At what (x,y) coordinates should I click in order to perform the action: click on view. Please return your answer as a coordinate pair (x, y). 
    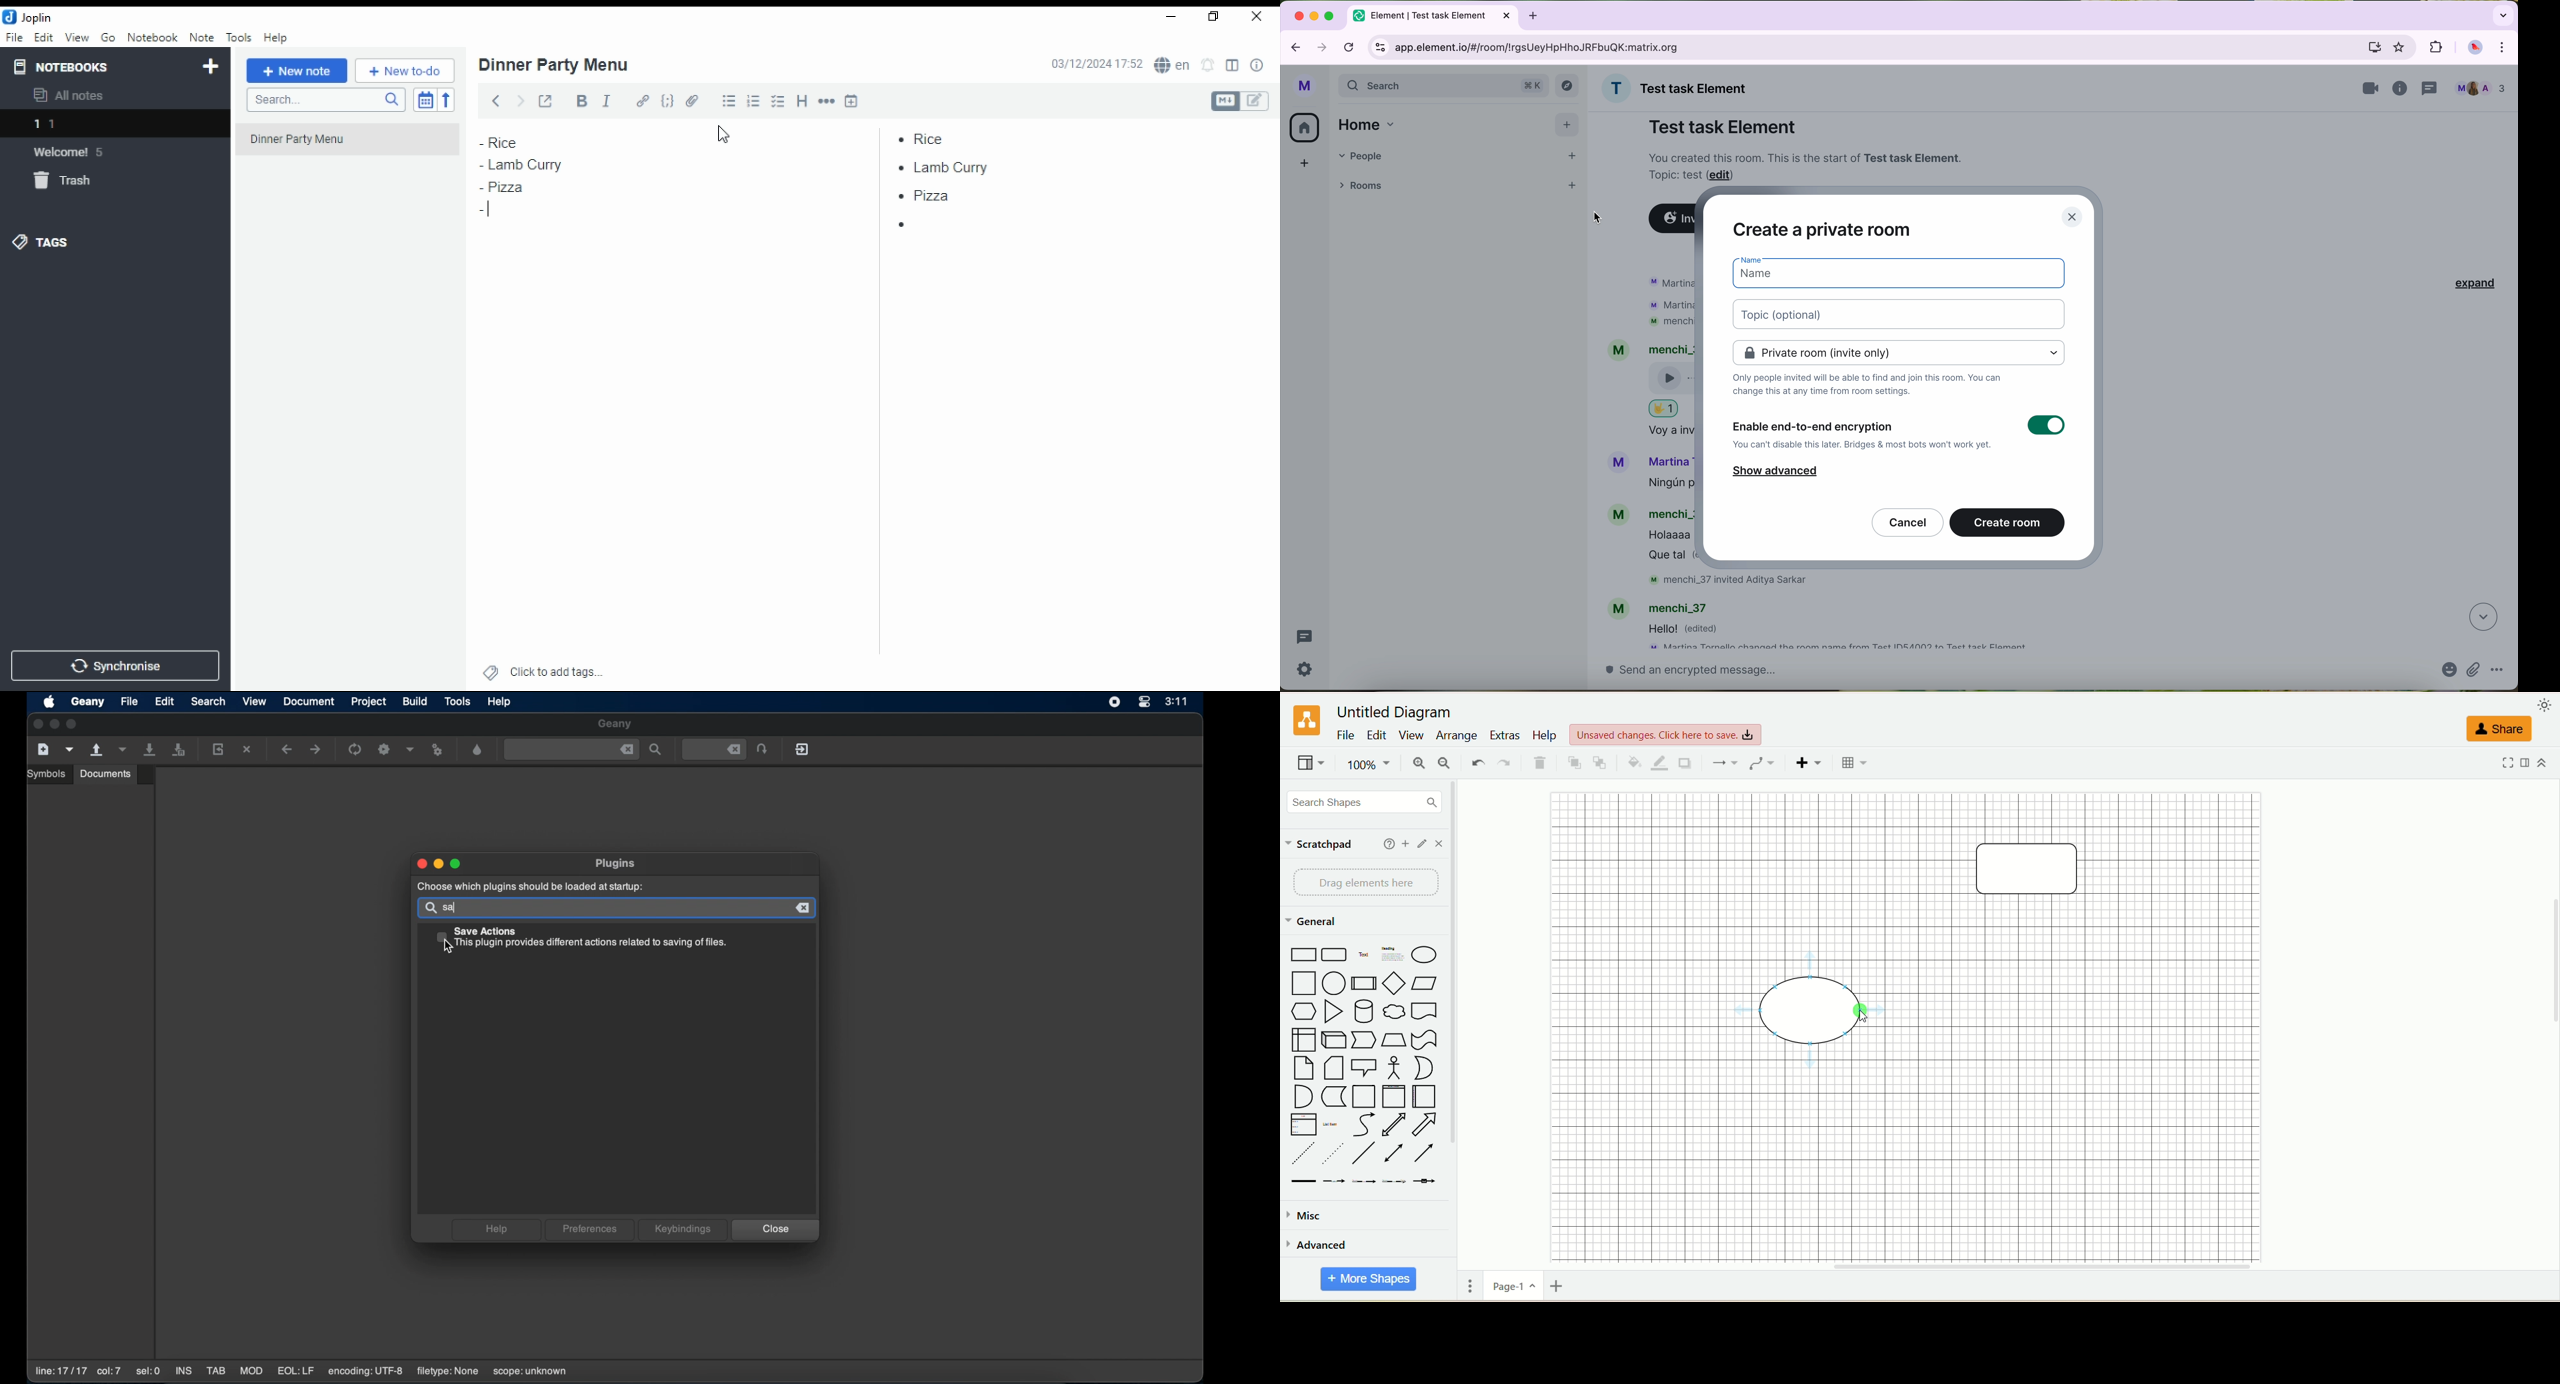
    Looking at the image, I should click on (1413, 735).